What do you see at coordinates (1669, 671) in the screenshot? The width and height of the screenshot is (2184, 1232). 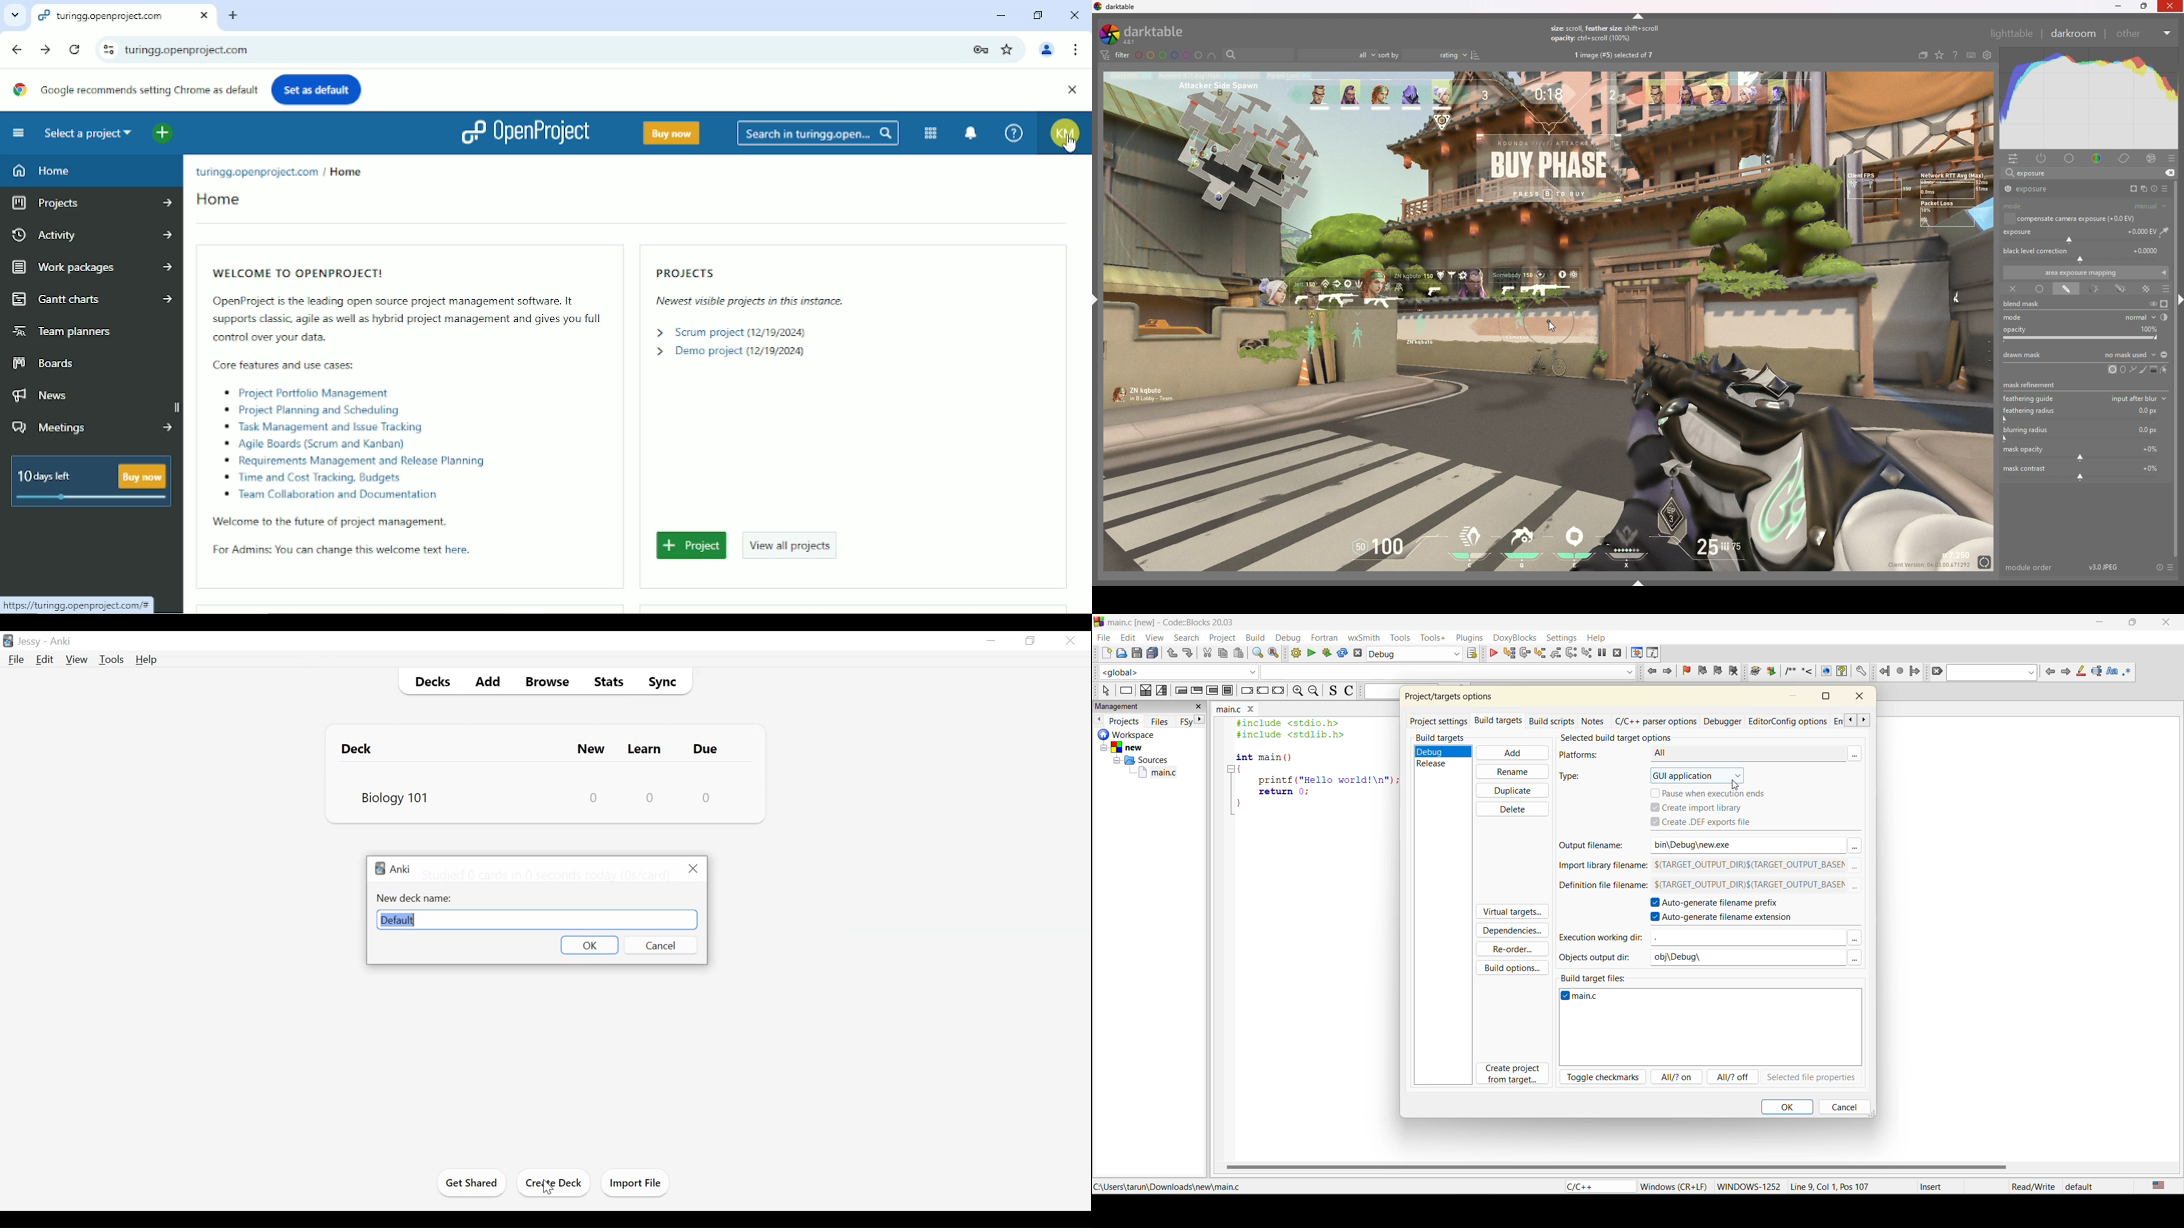 I see `jump forward` at bounding box center [1669, 671].